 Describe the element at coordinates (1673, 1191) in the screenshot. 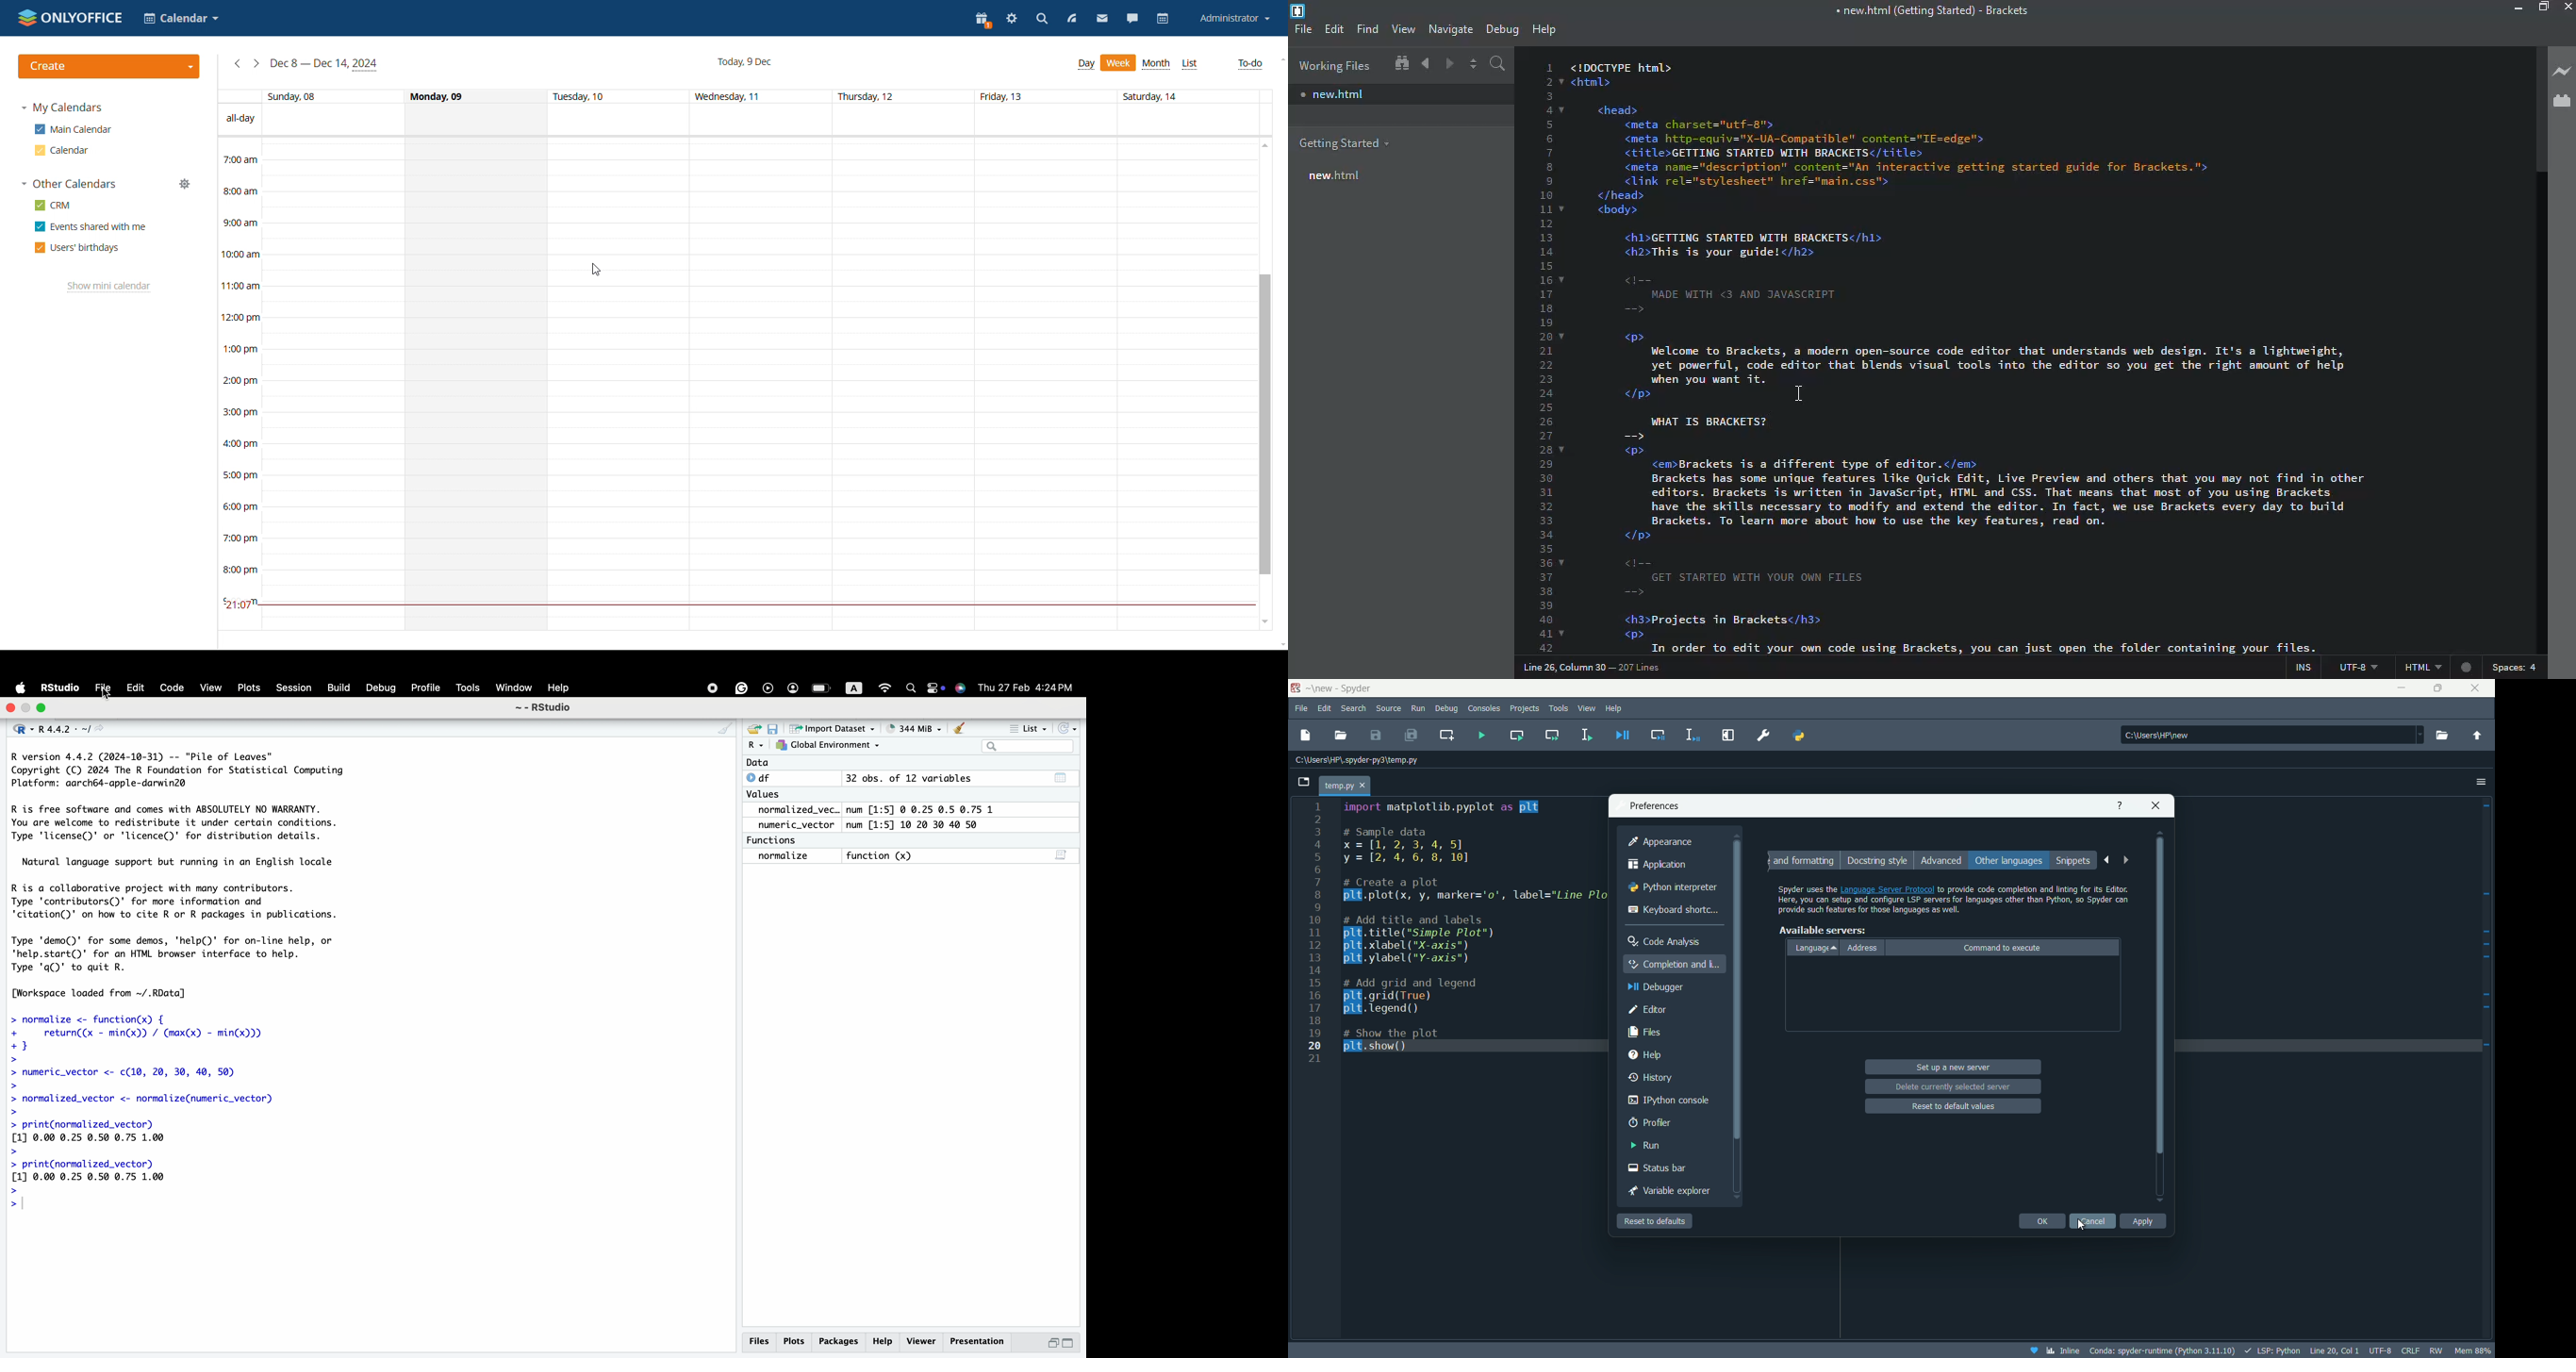

I see `variable explorer` at that location.